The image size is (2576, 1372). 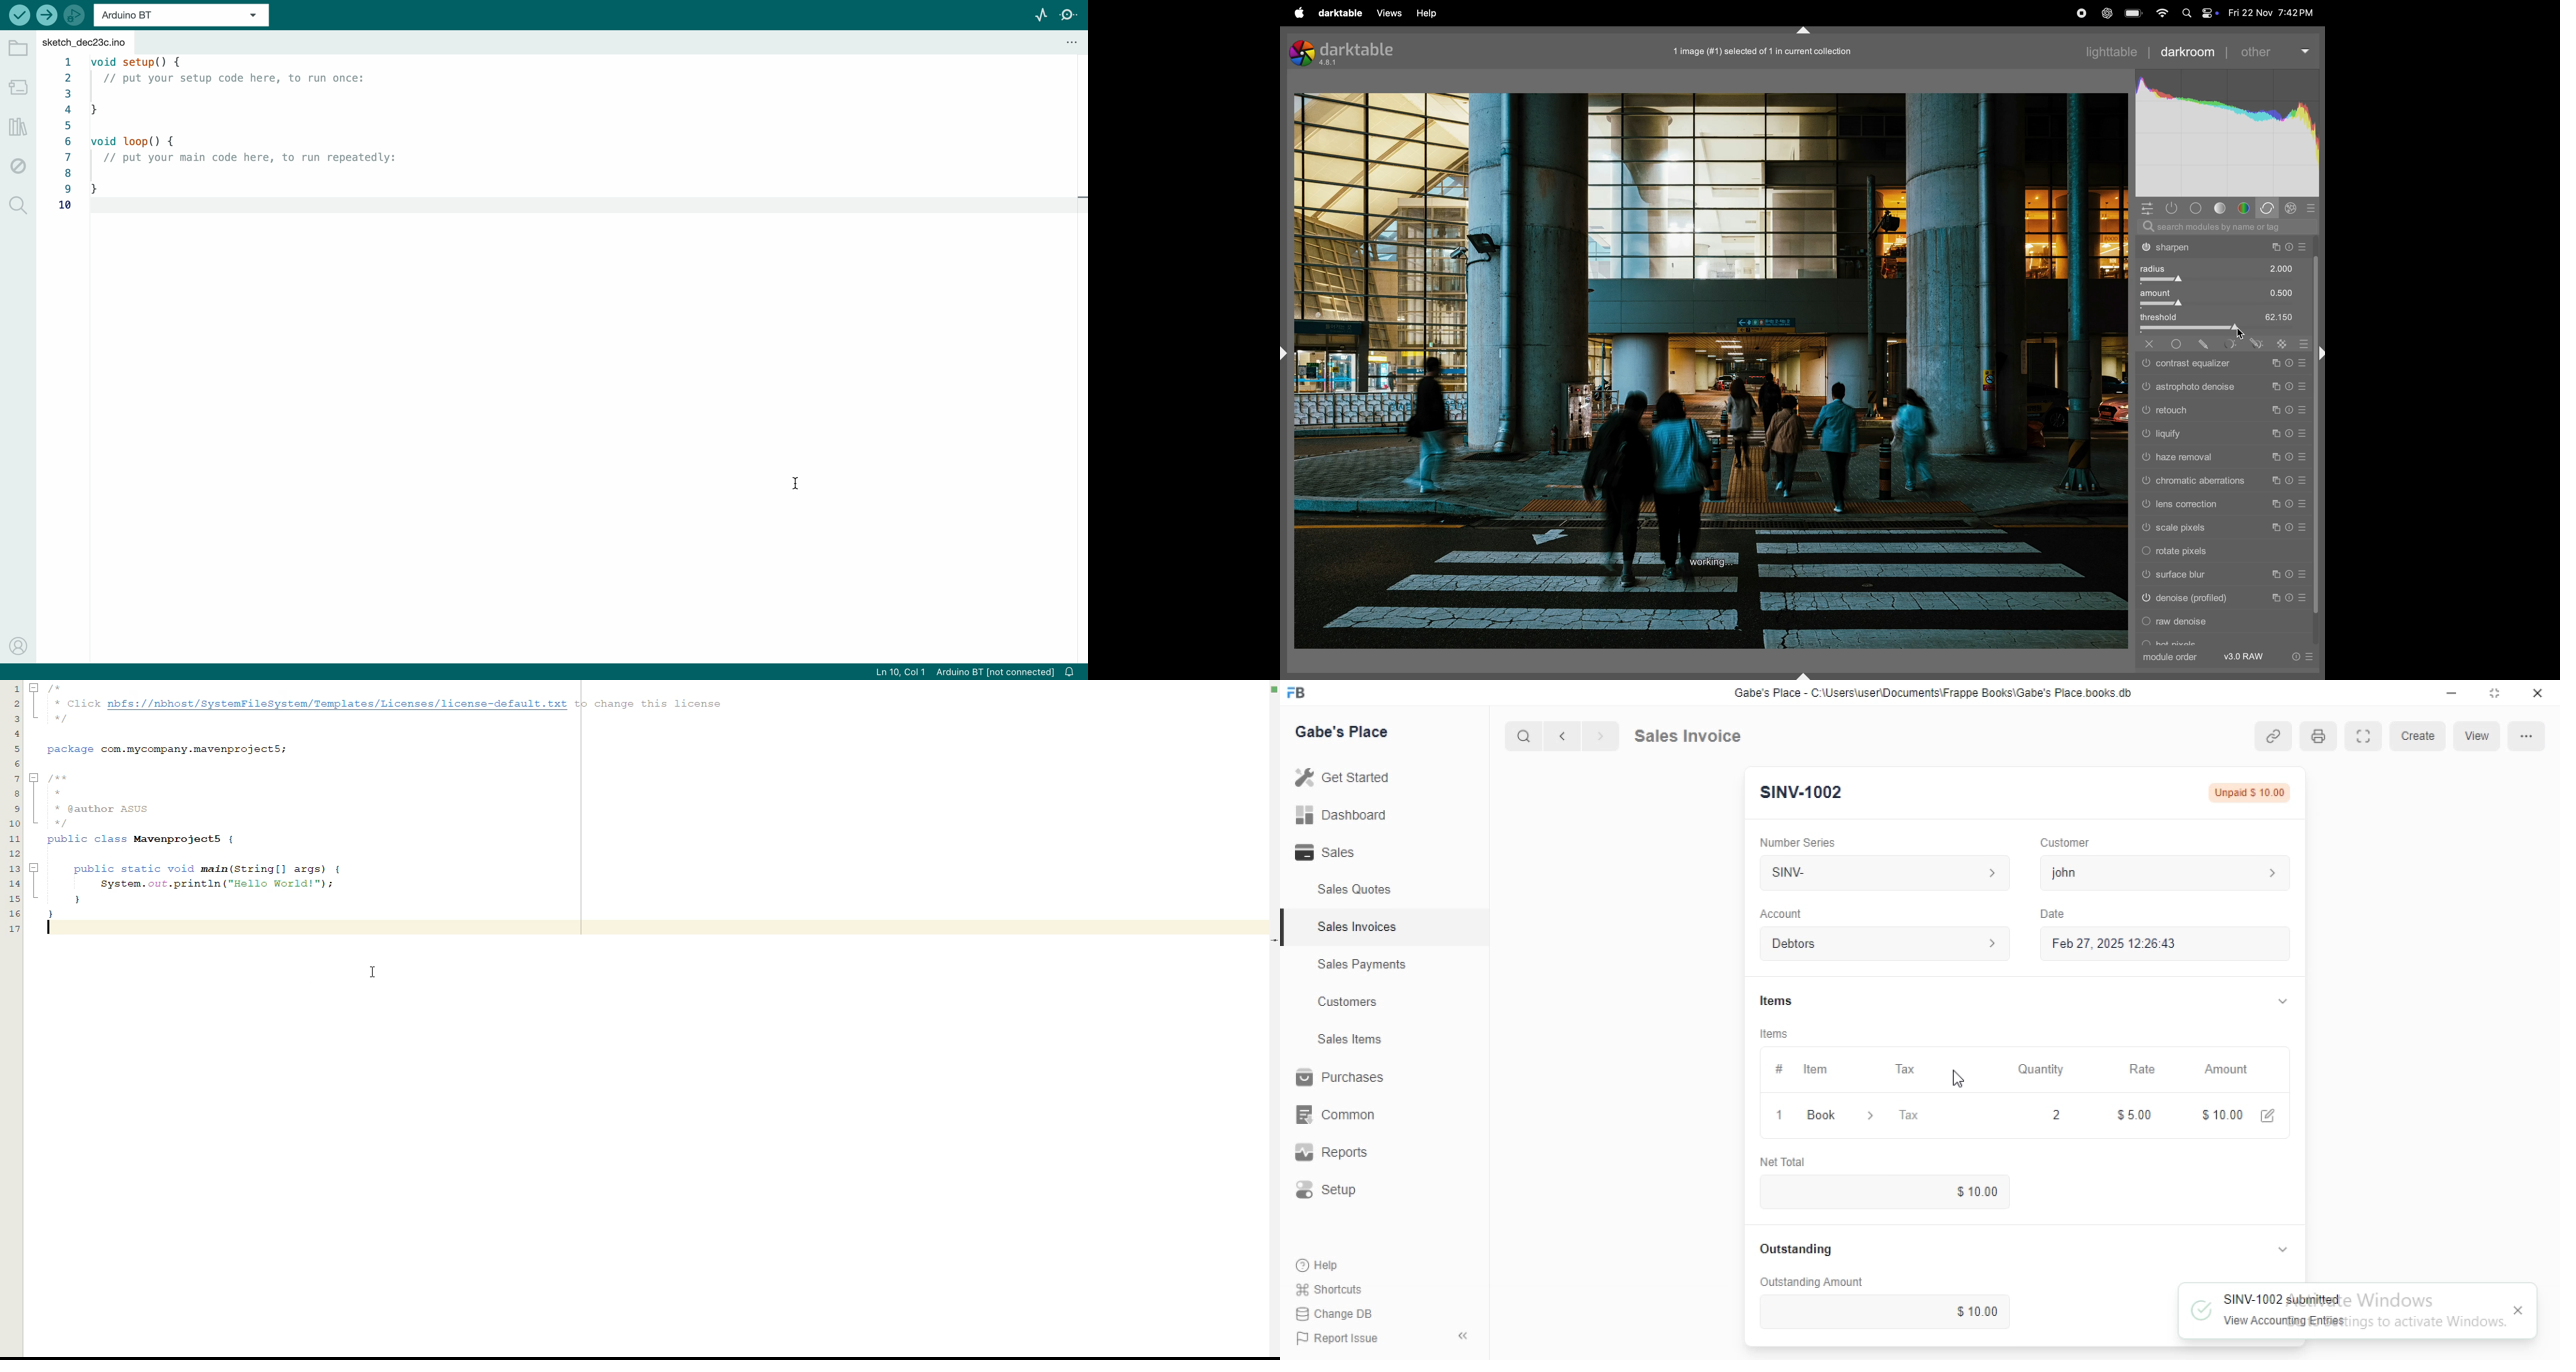 I want to click on Unpaid $10, so click(x=2250, y=791).